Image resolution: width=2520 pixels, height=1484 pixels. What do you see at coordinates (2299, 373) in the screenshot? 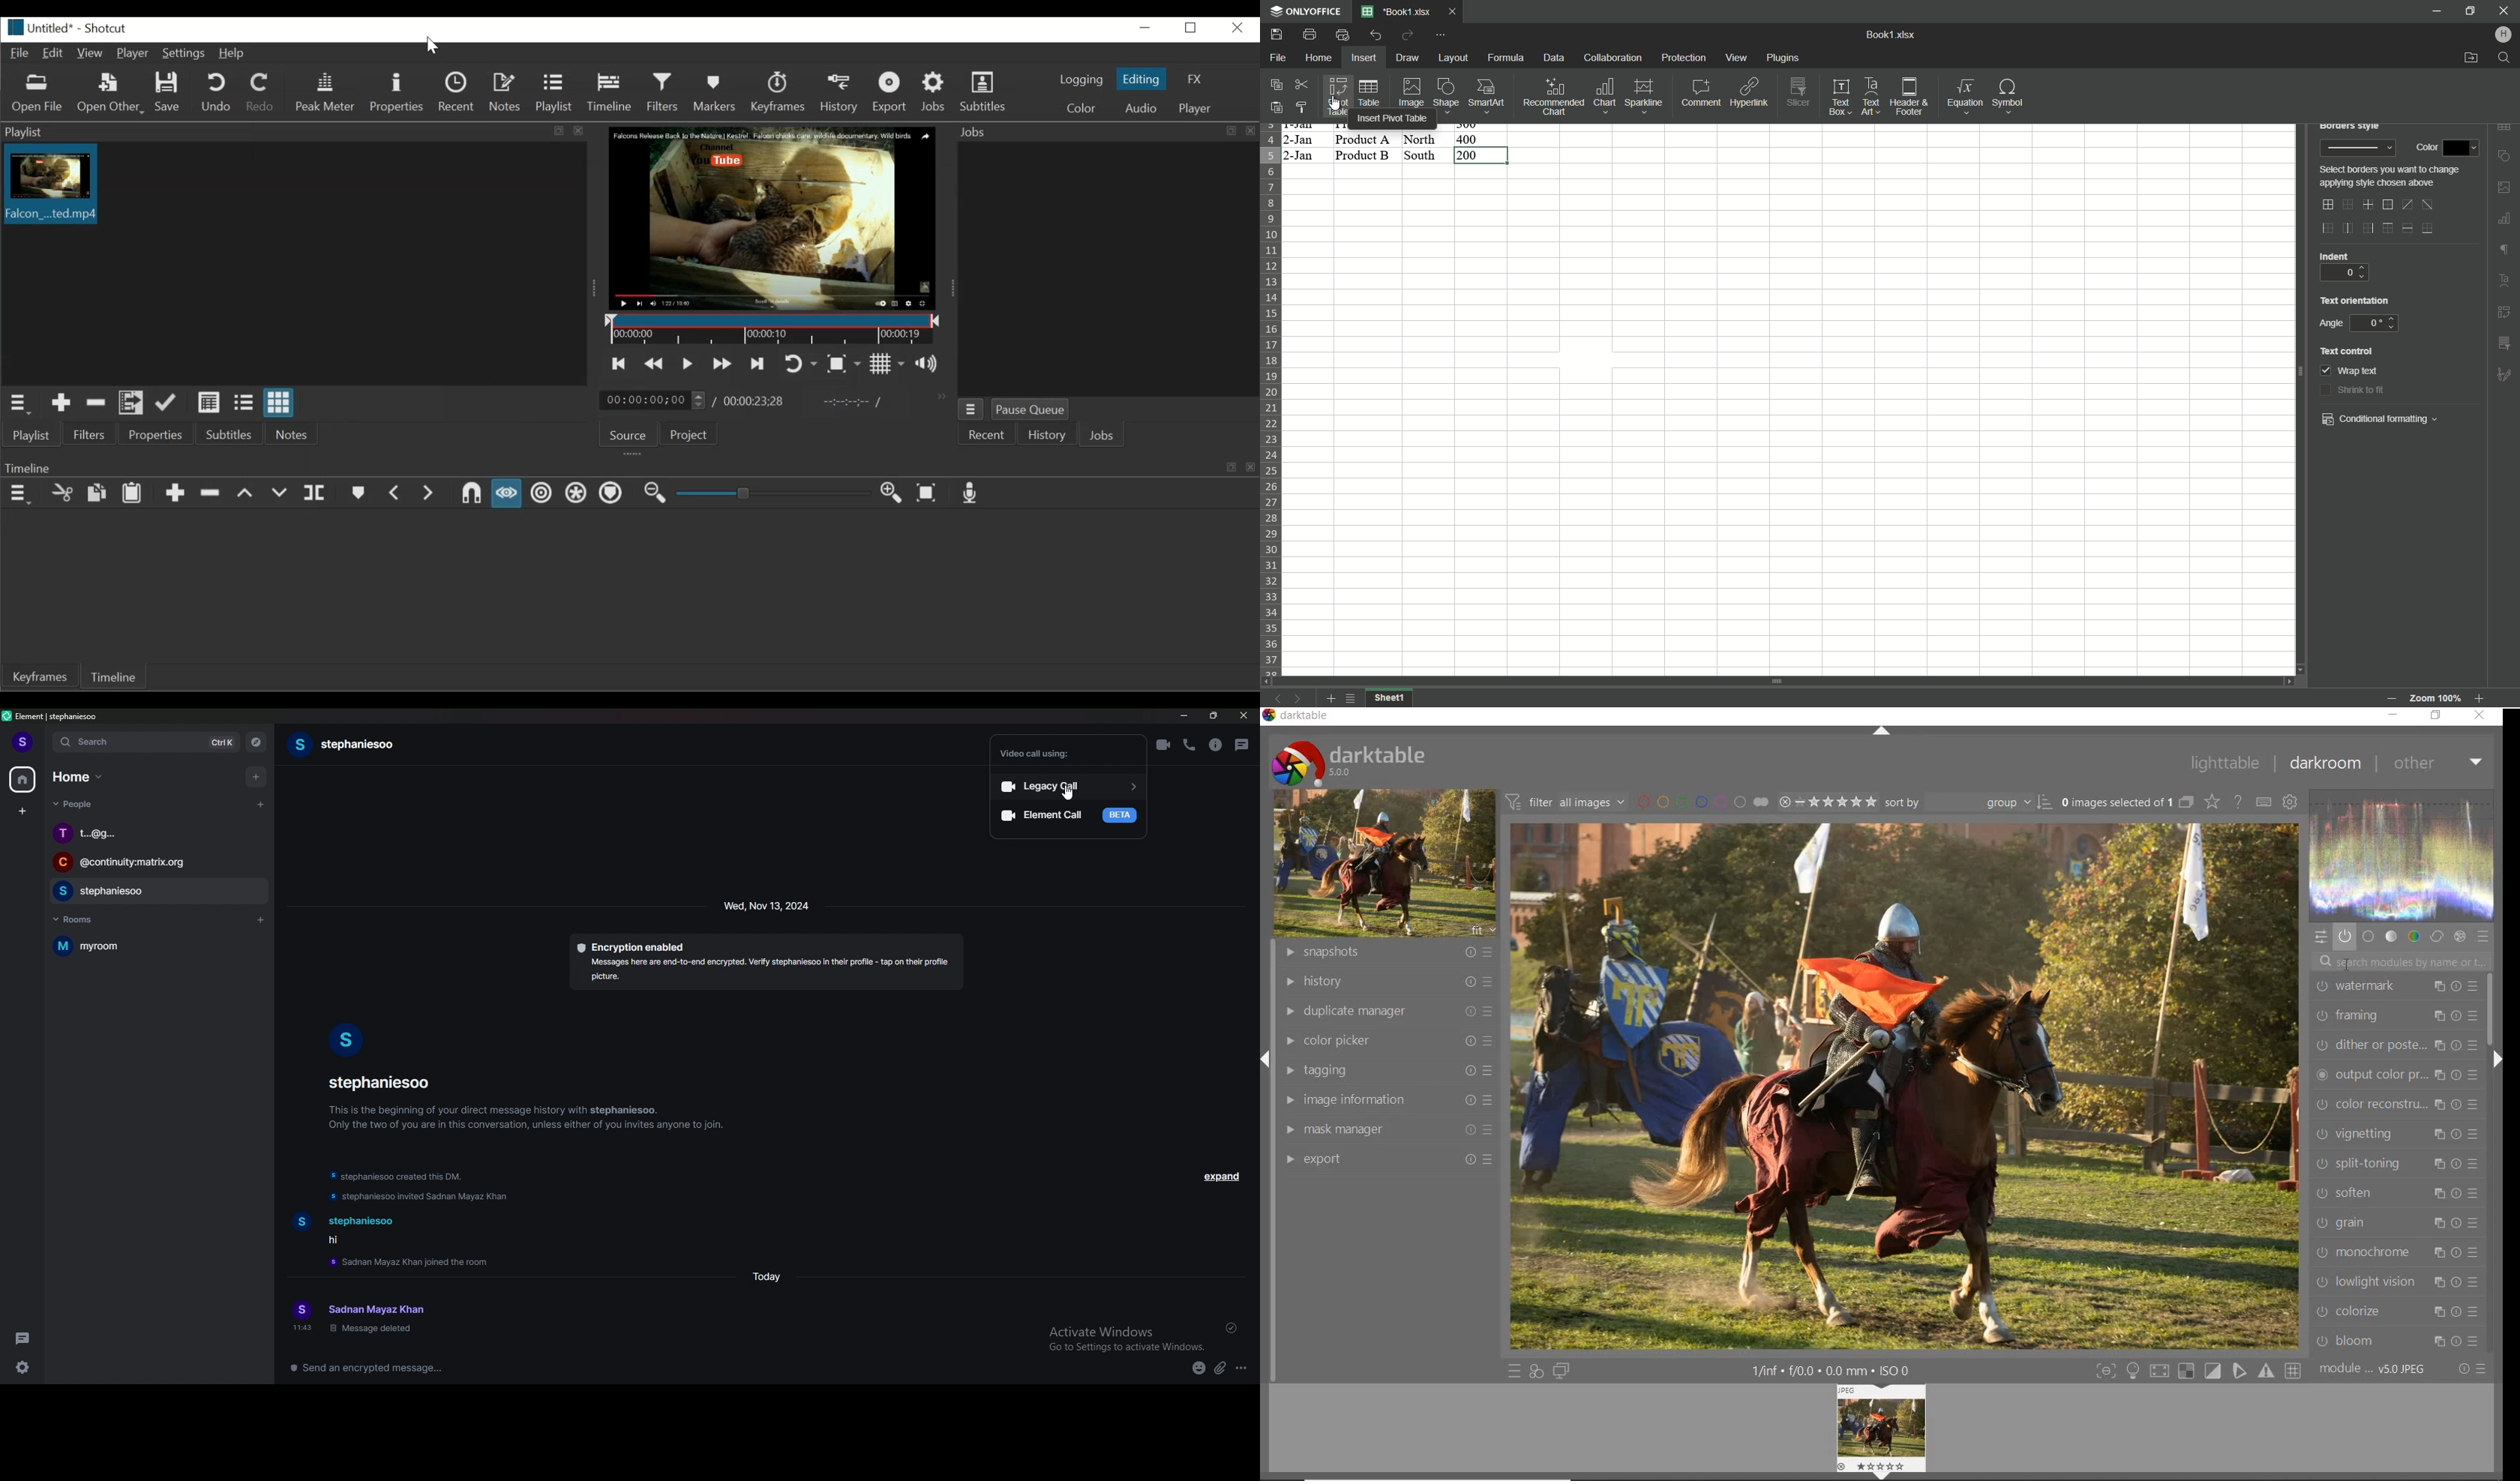
I see `scroll bar` at bounding box center [2299, 373].